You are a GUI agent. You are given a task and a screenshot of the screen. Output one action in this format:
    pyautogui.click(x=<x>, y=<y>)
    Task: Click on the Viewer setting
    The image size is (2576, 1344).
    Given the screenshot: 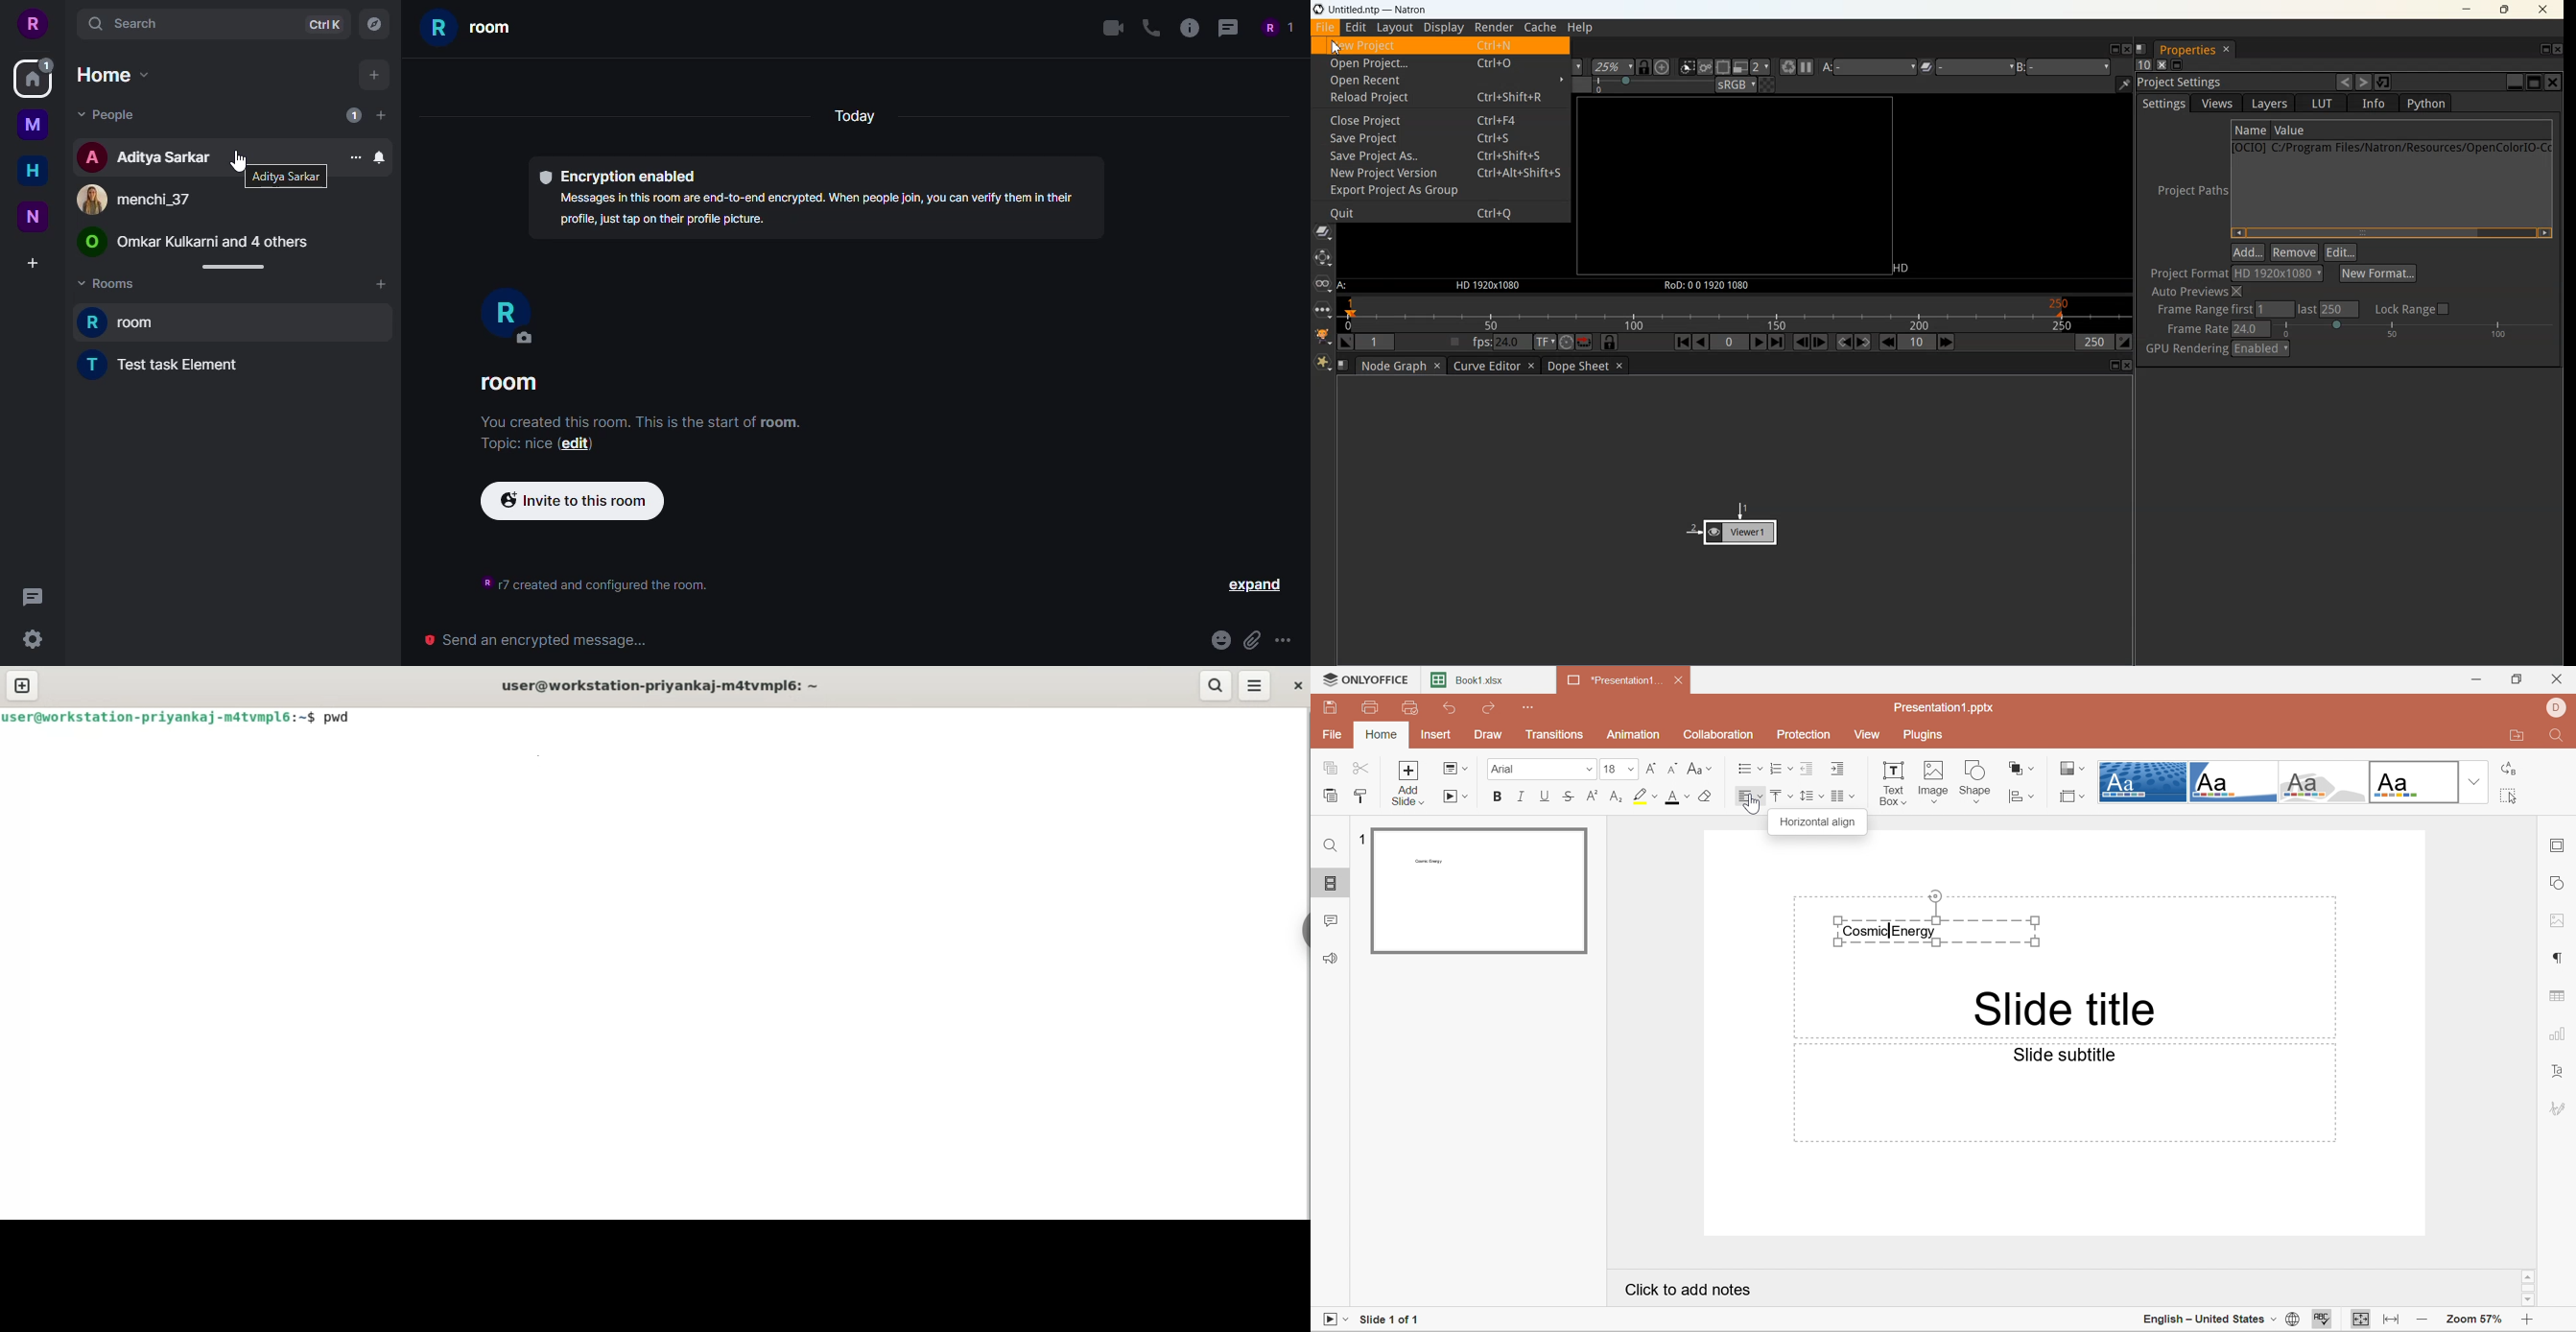 What is the action you would take?
    pyautogui.click(x=1971, y=67)
    